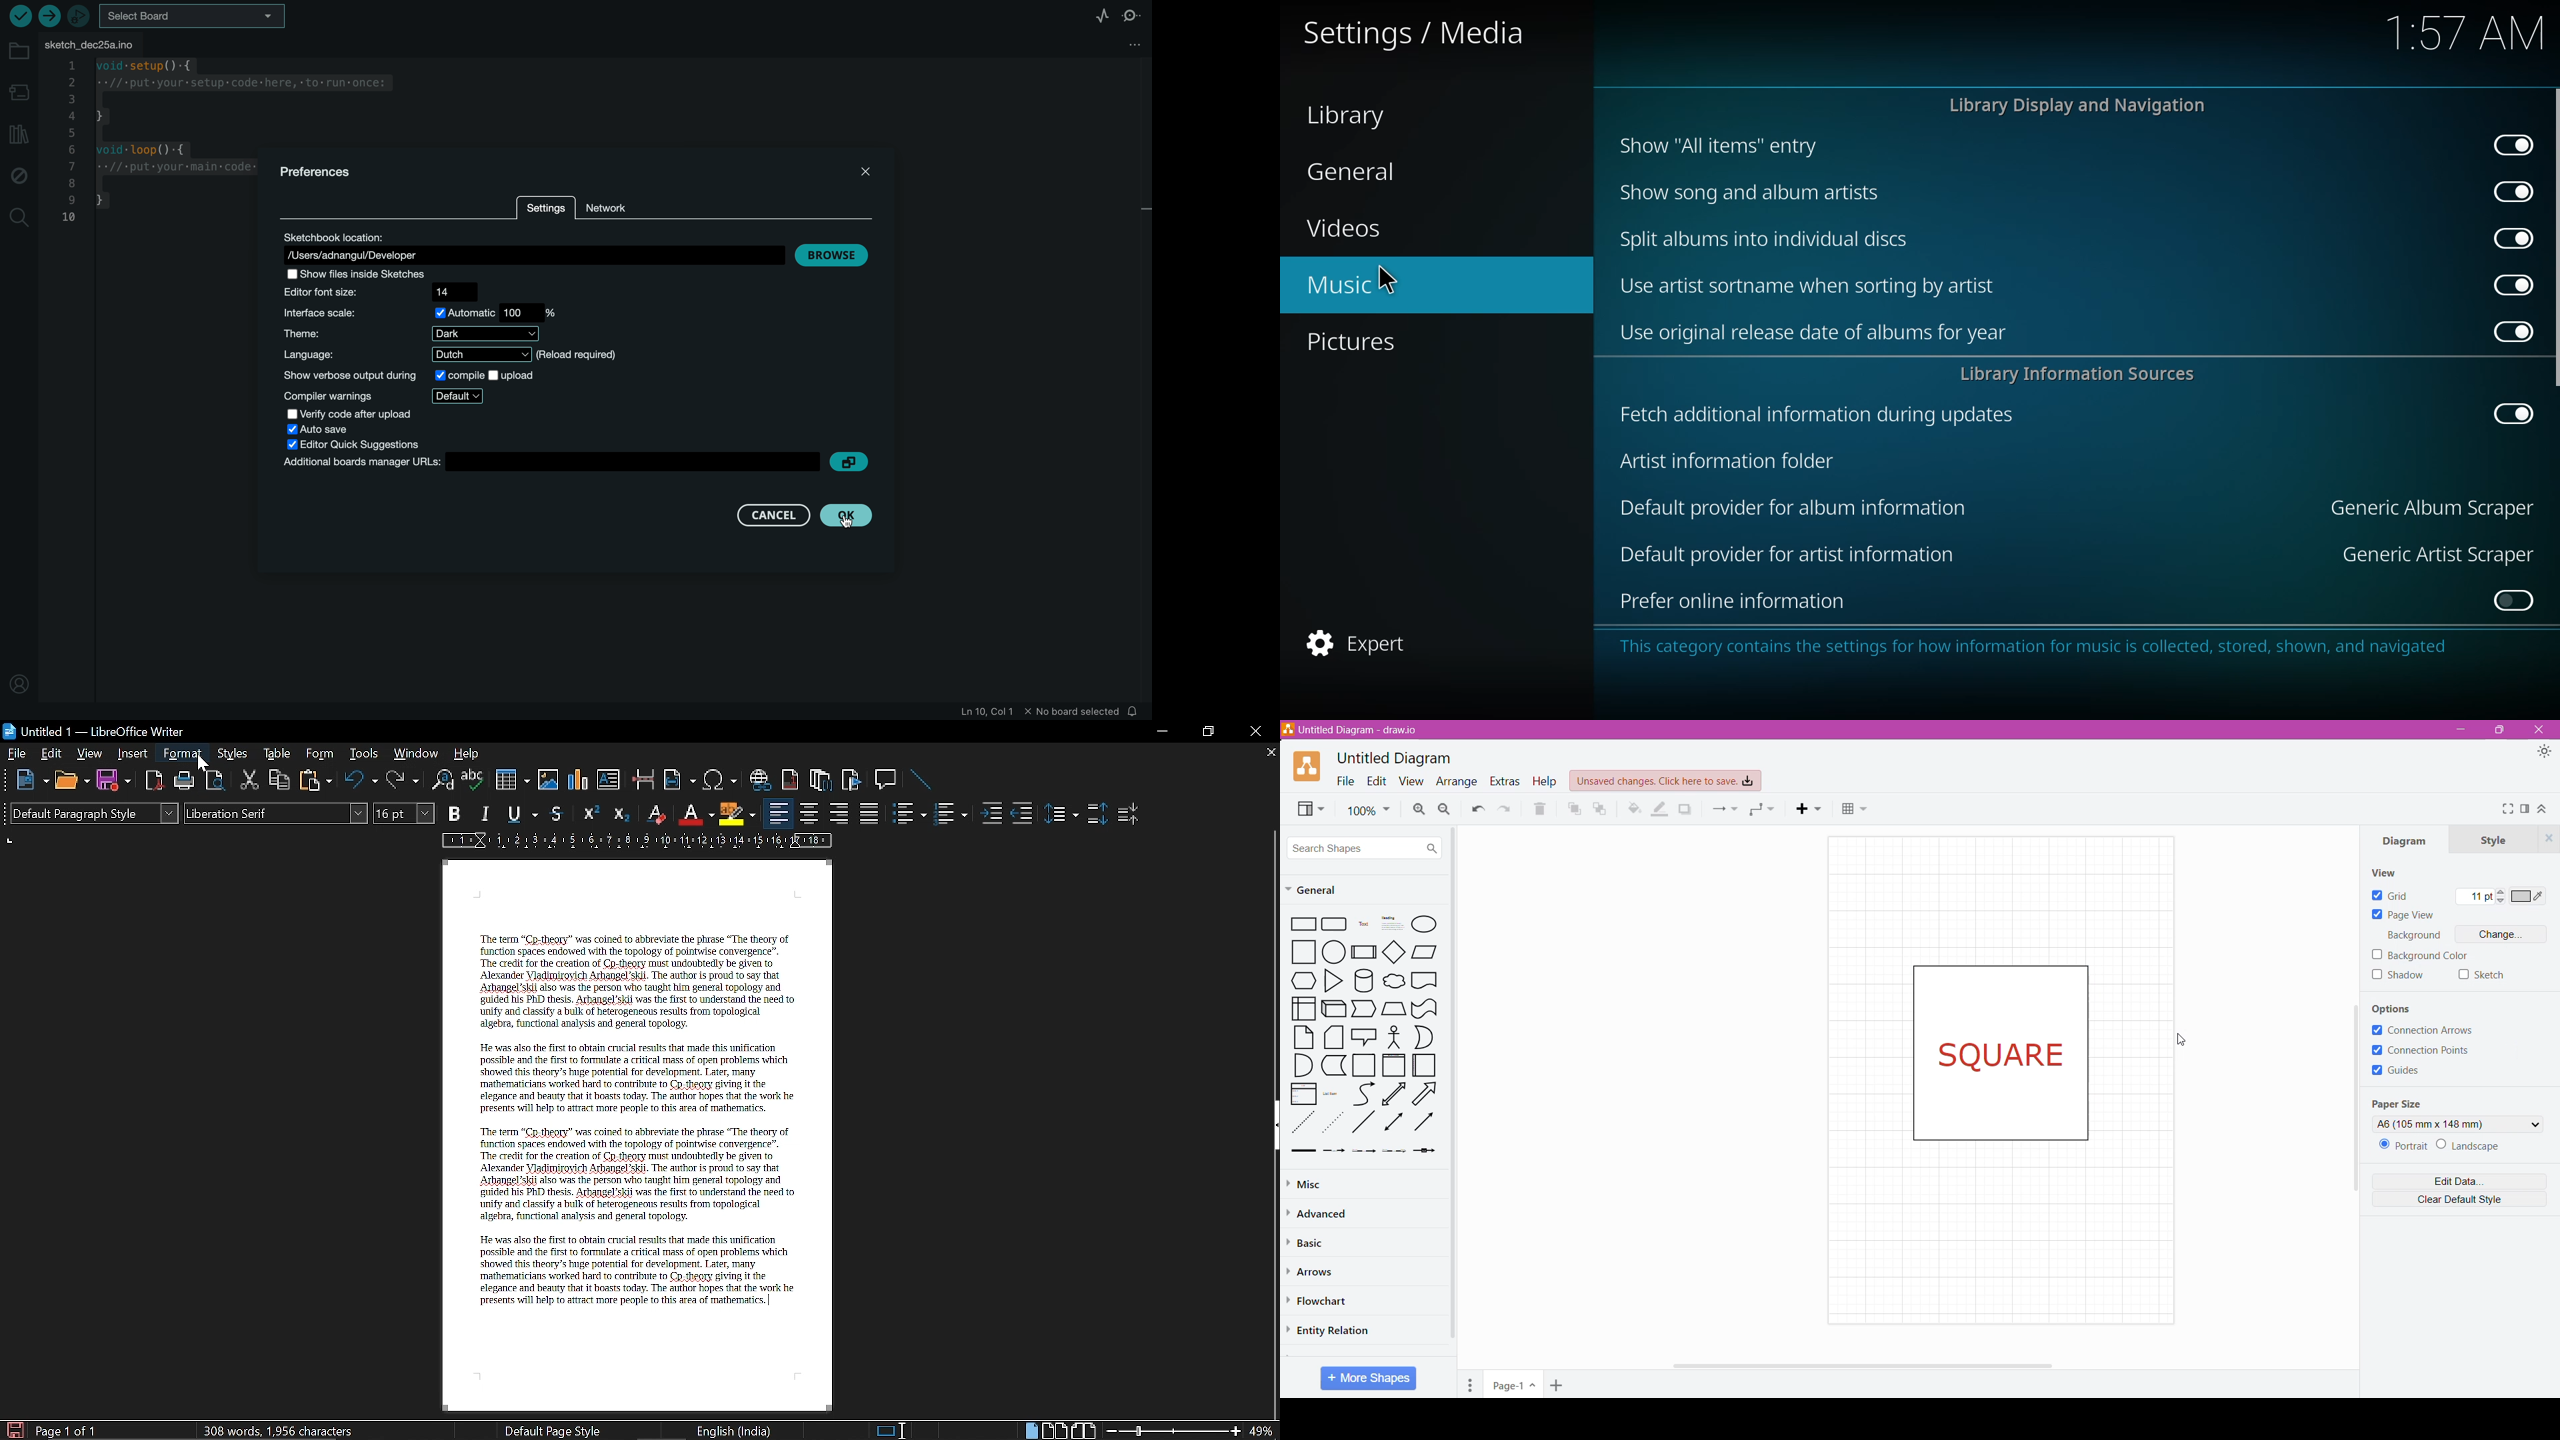 This screenshot has width=2576, height=1456. Describe the element at coordinates (1333, 1008) in the screenshot. I see `3D Rectangle` at that location.